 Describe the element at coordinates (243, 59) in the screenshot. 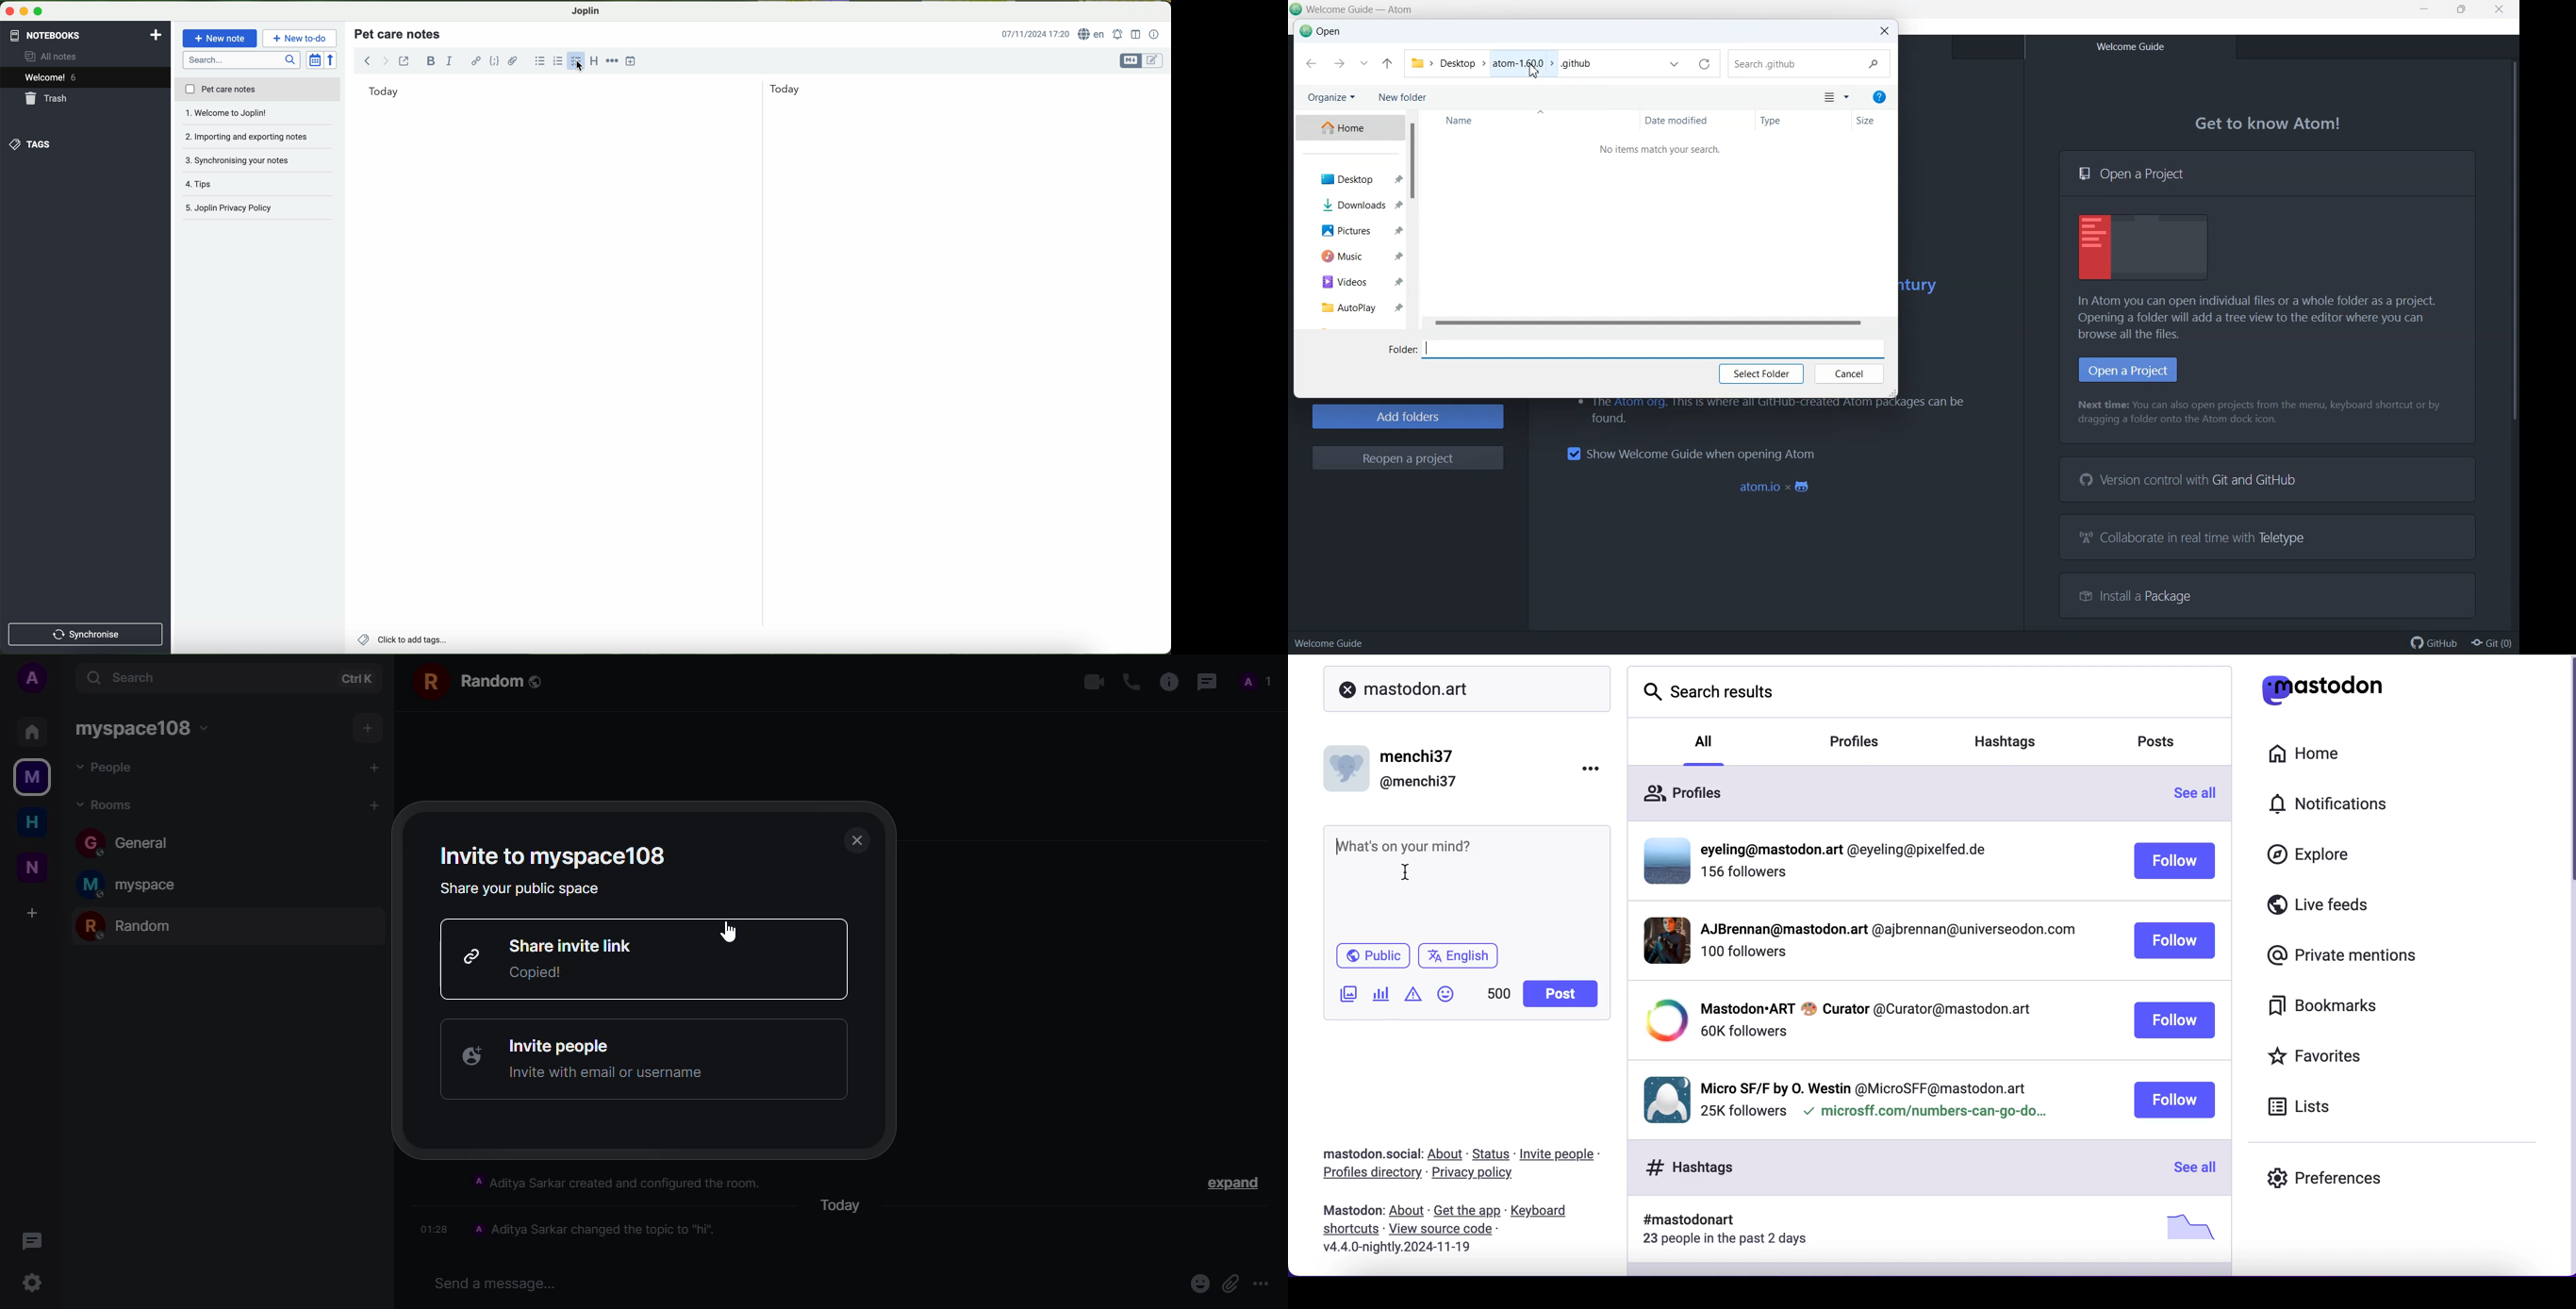

I see `search bar` at that location.